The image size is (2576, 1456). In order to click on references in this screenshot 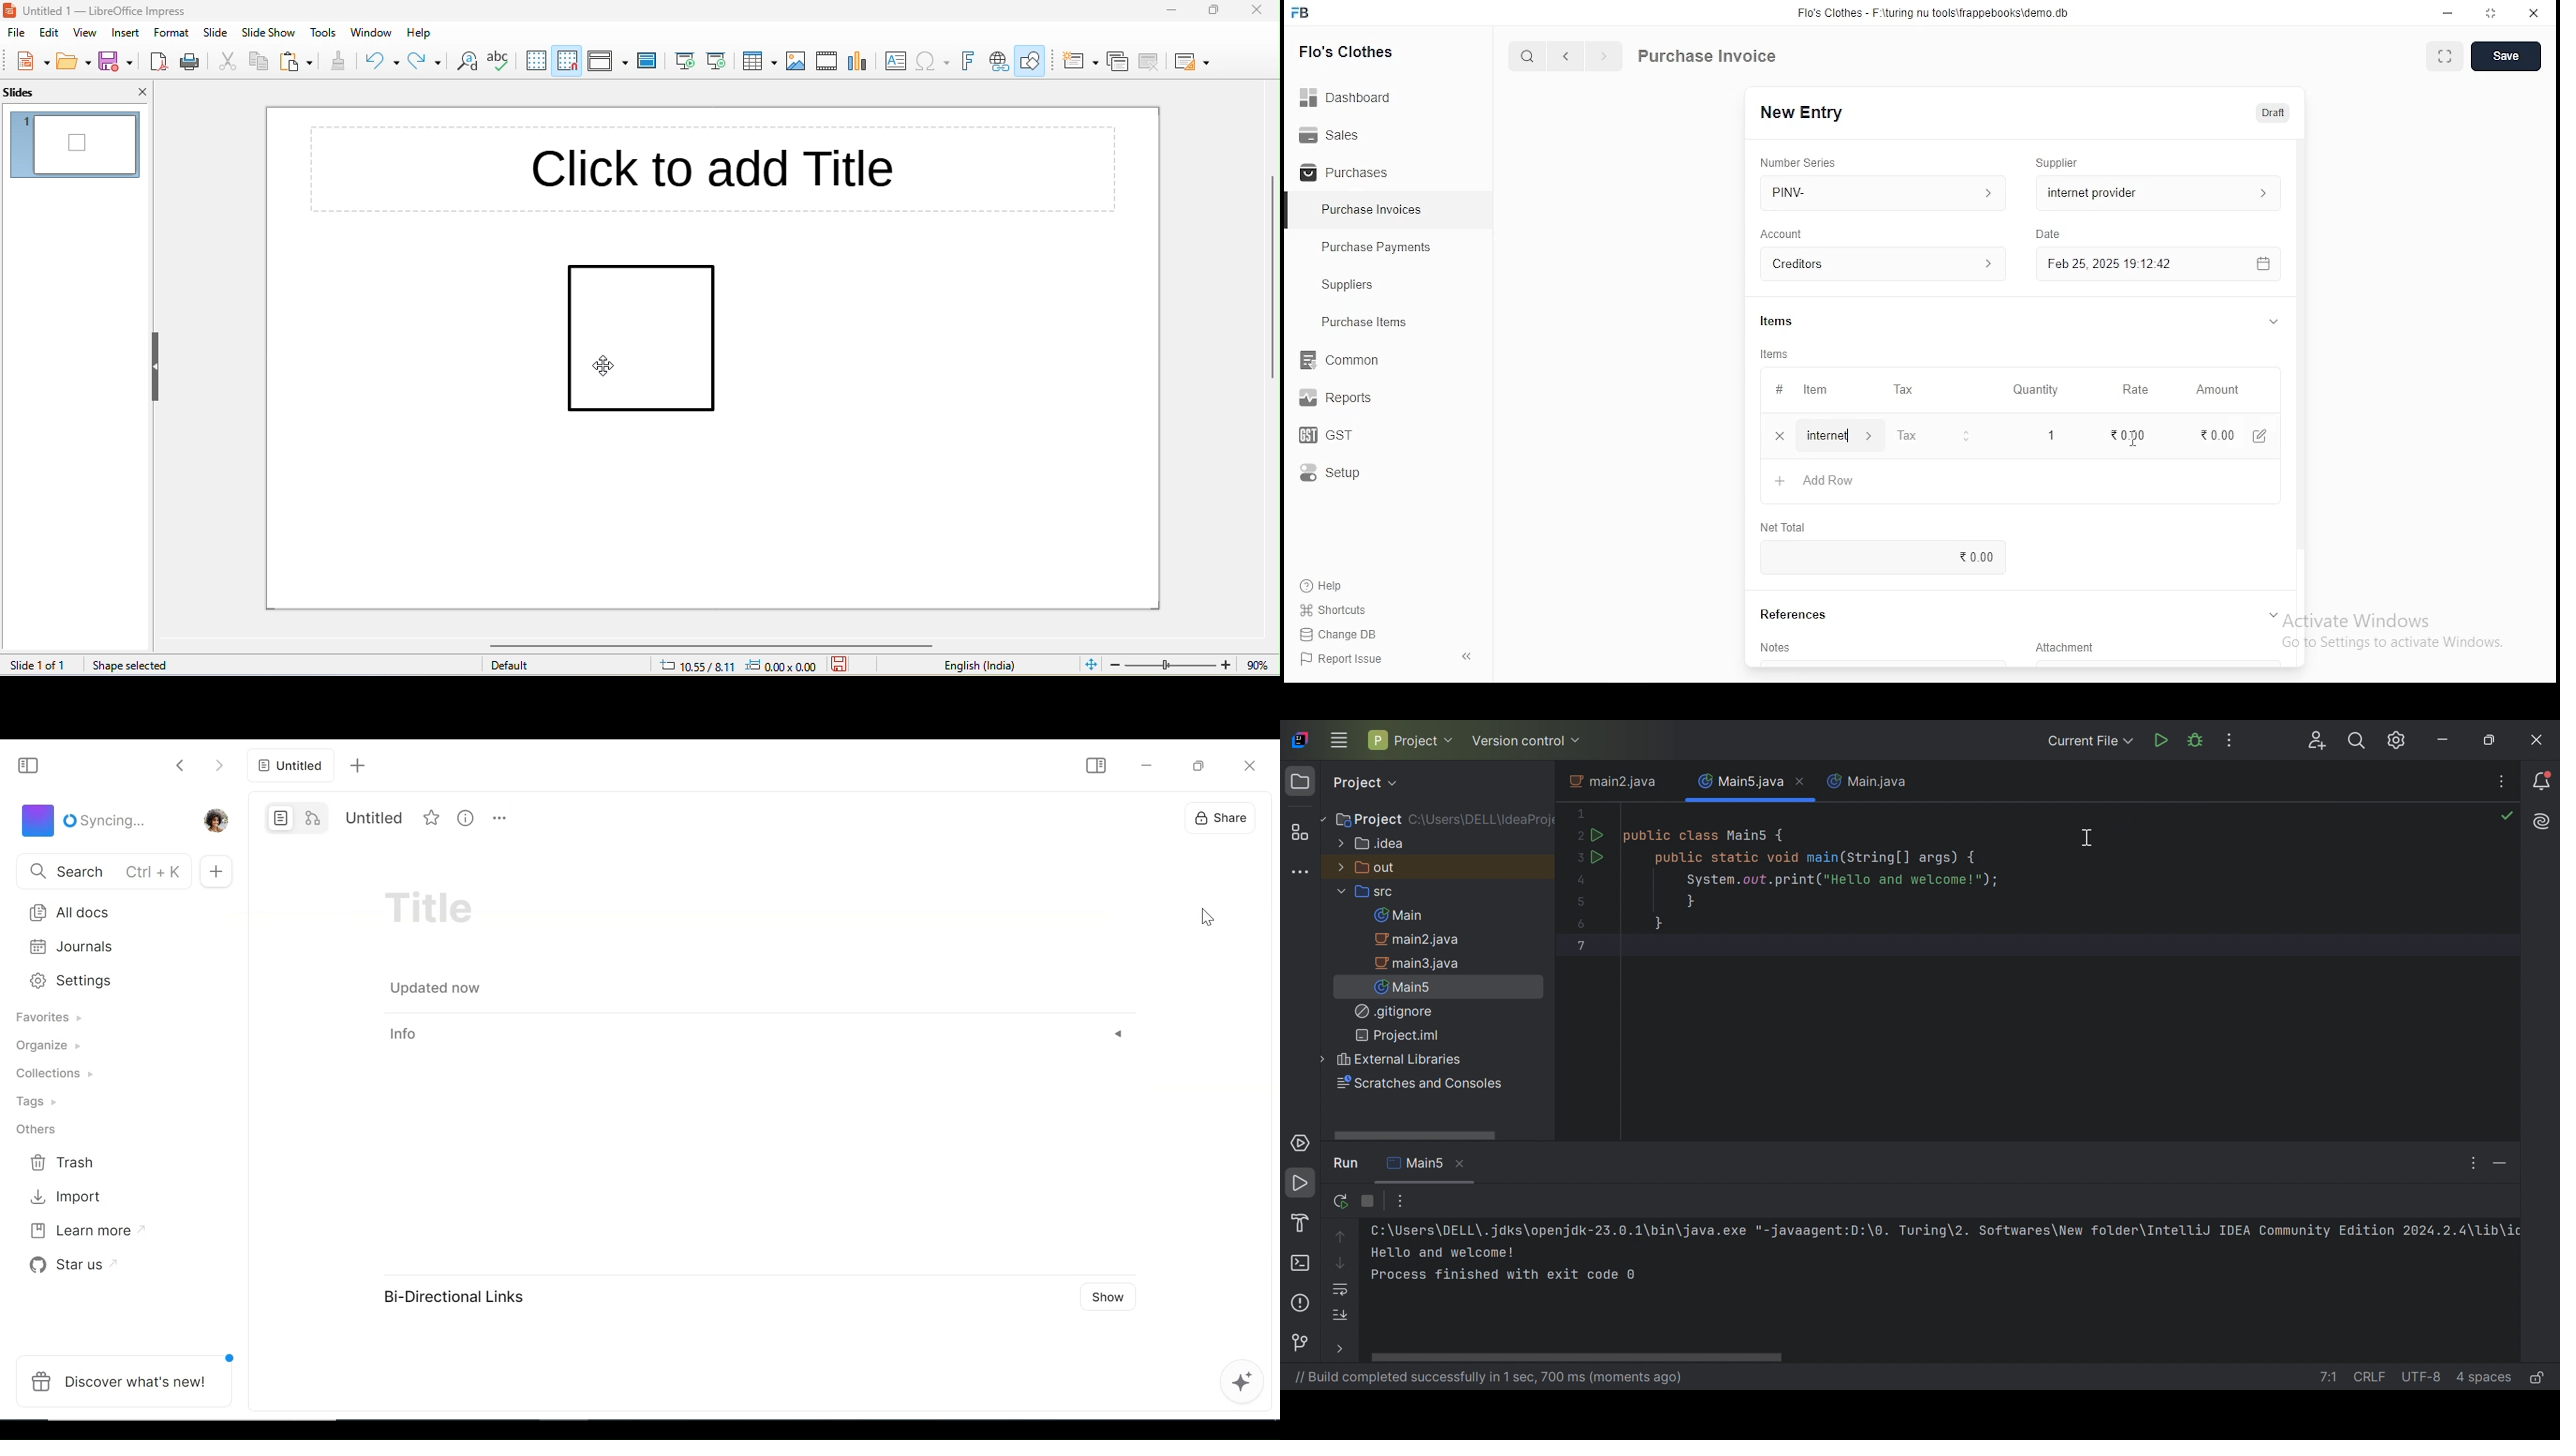, I will do `click(1795, 615)`.